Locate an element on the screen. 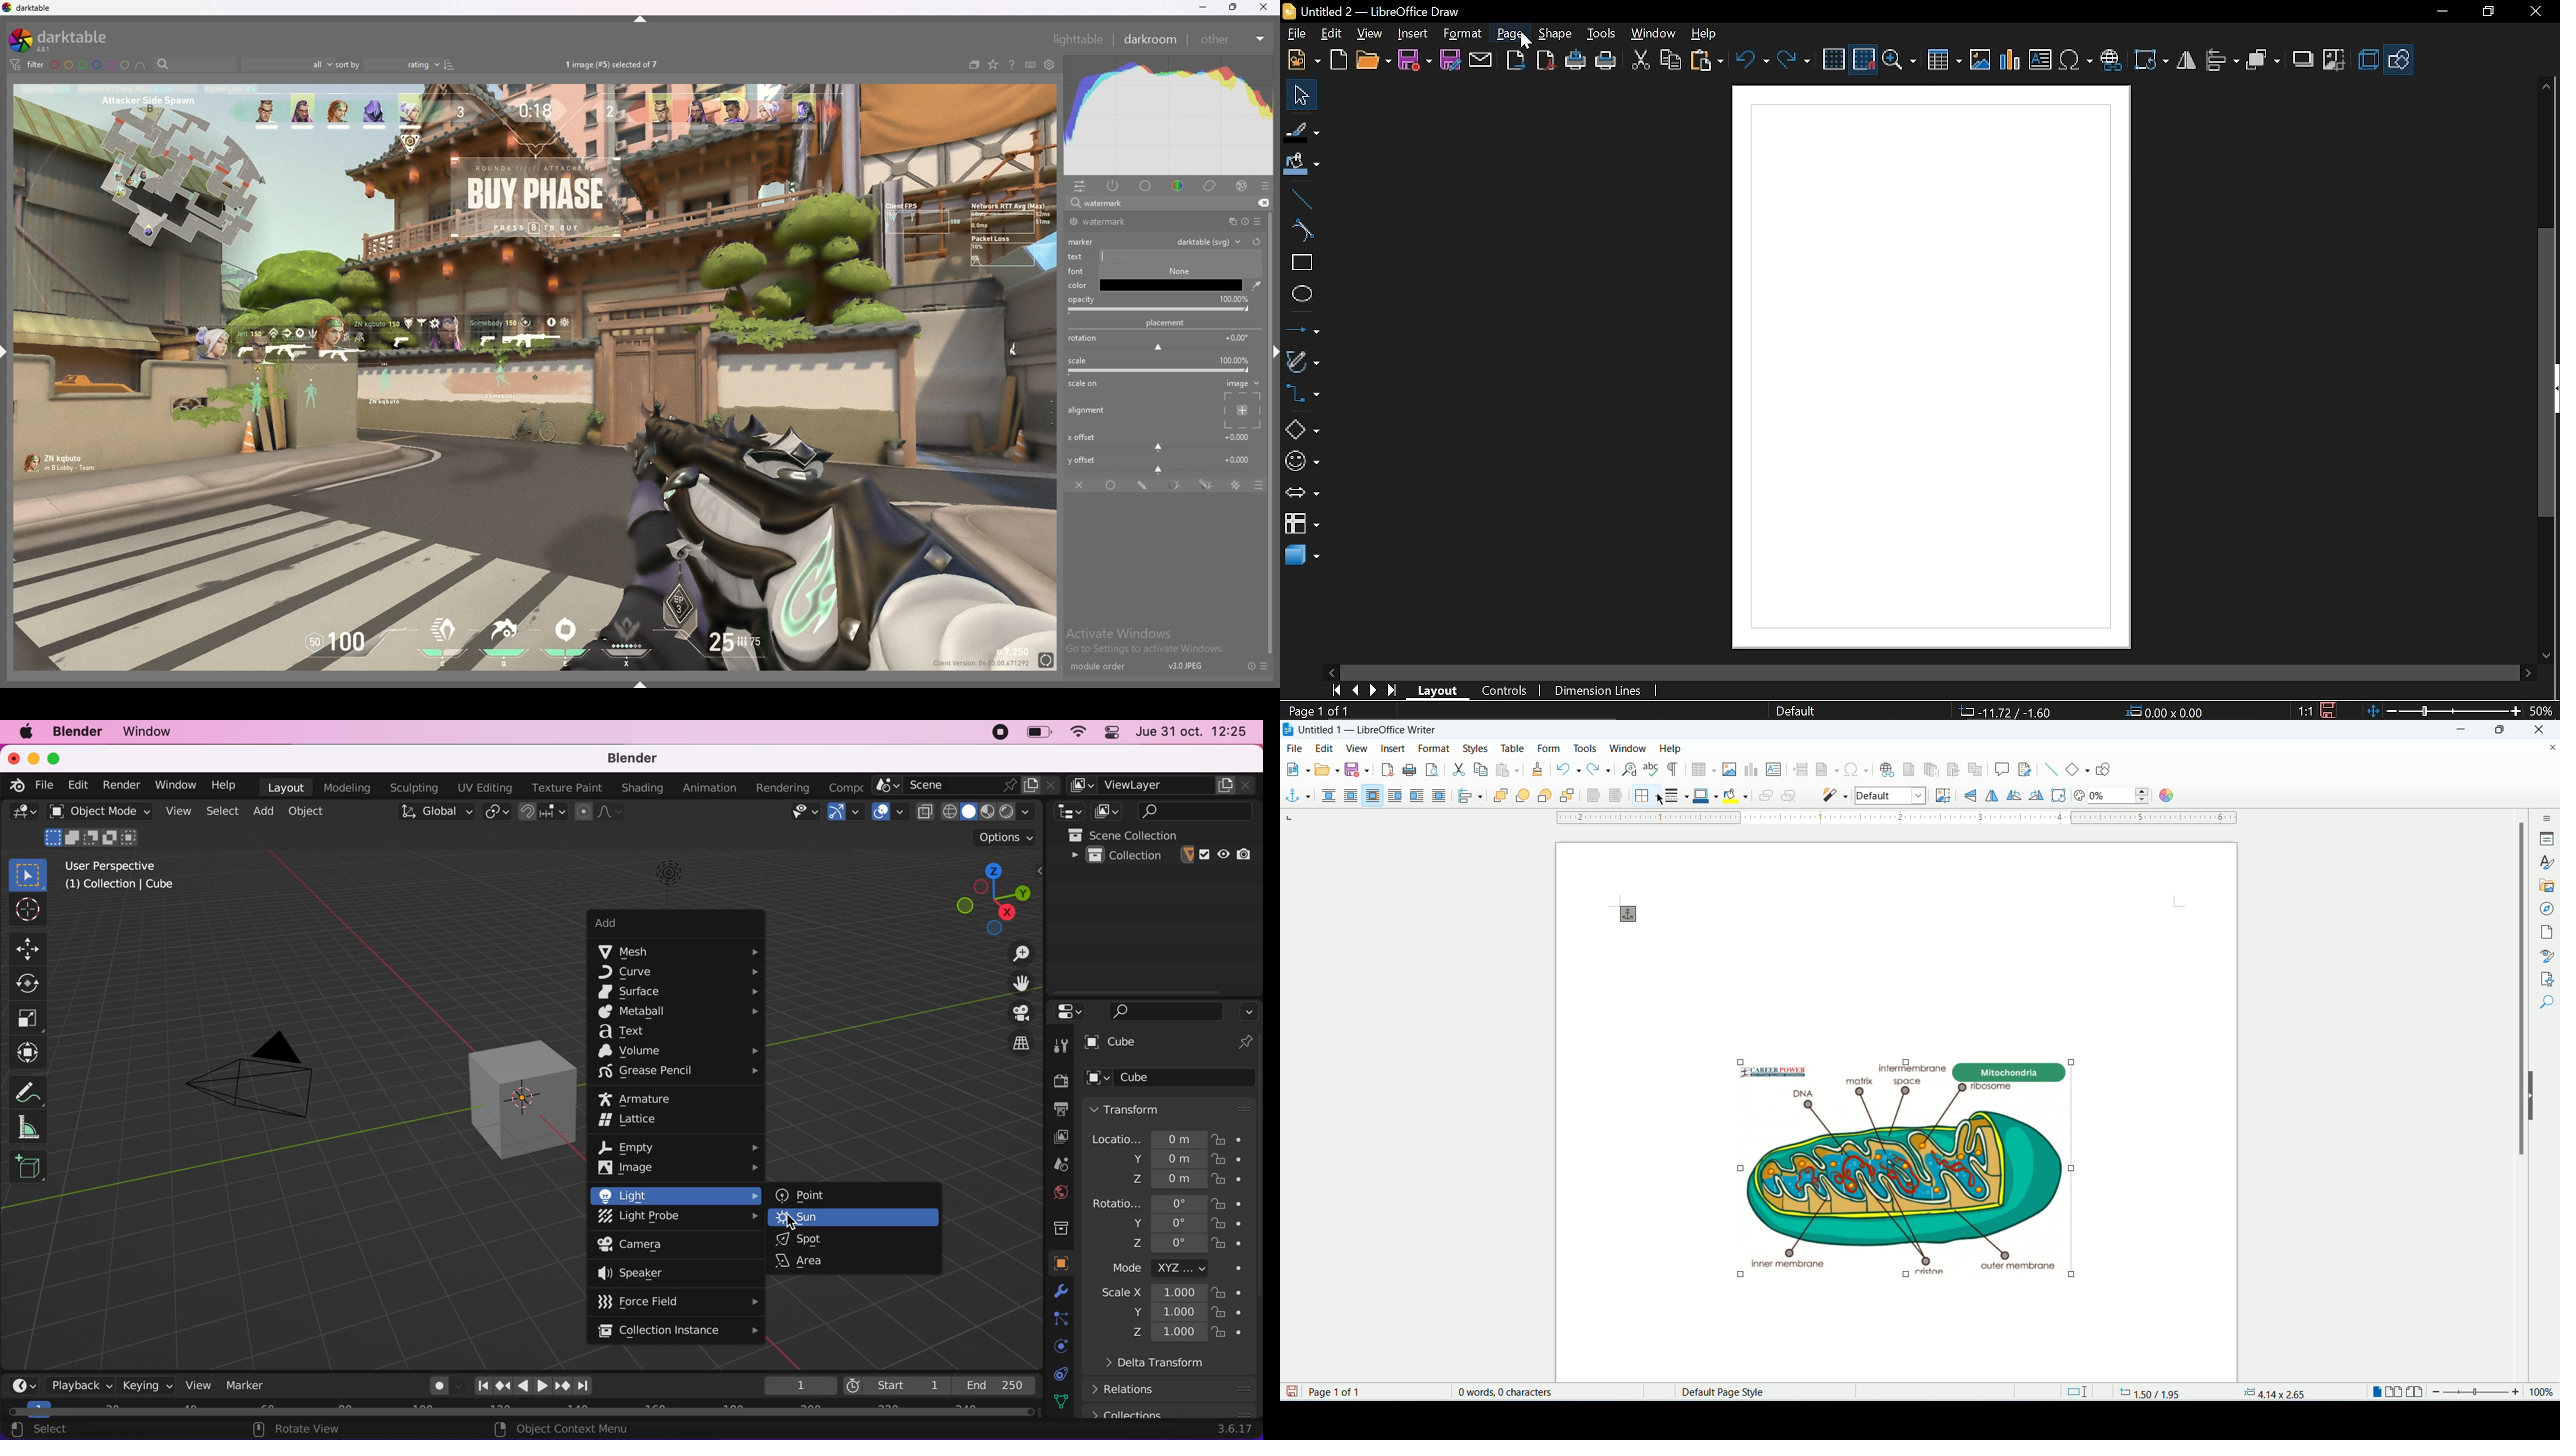  toggle the camera view is located at coordinates (1011, 1013).